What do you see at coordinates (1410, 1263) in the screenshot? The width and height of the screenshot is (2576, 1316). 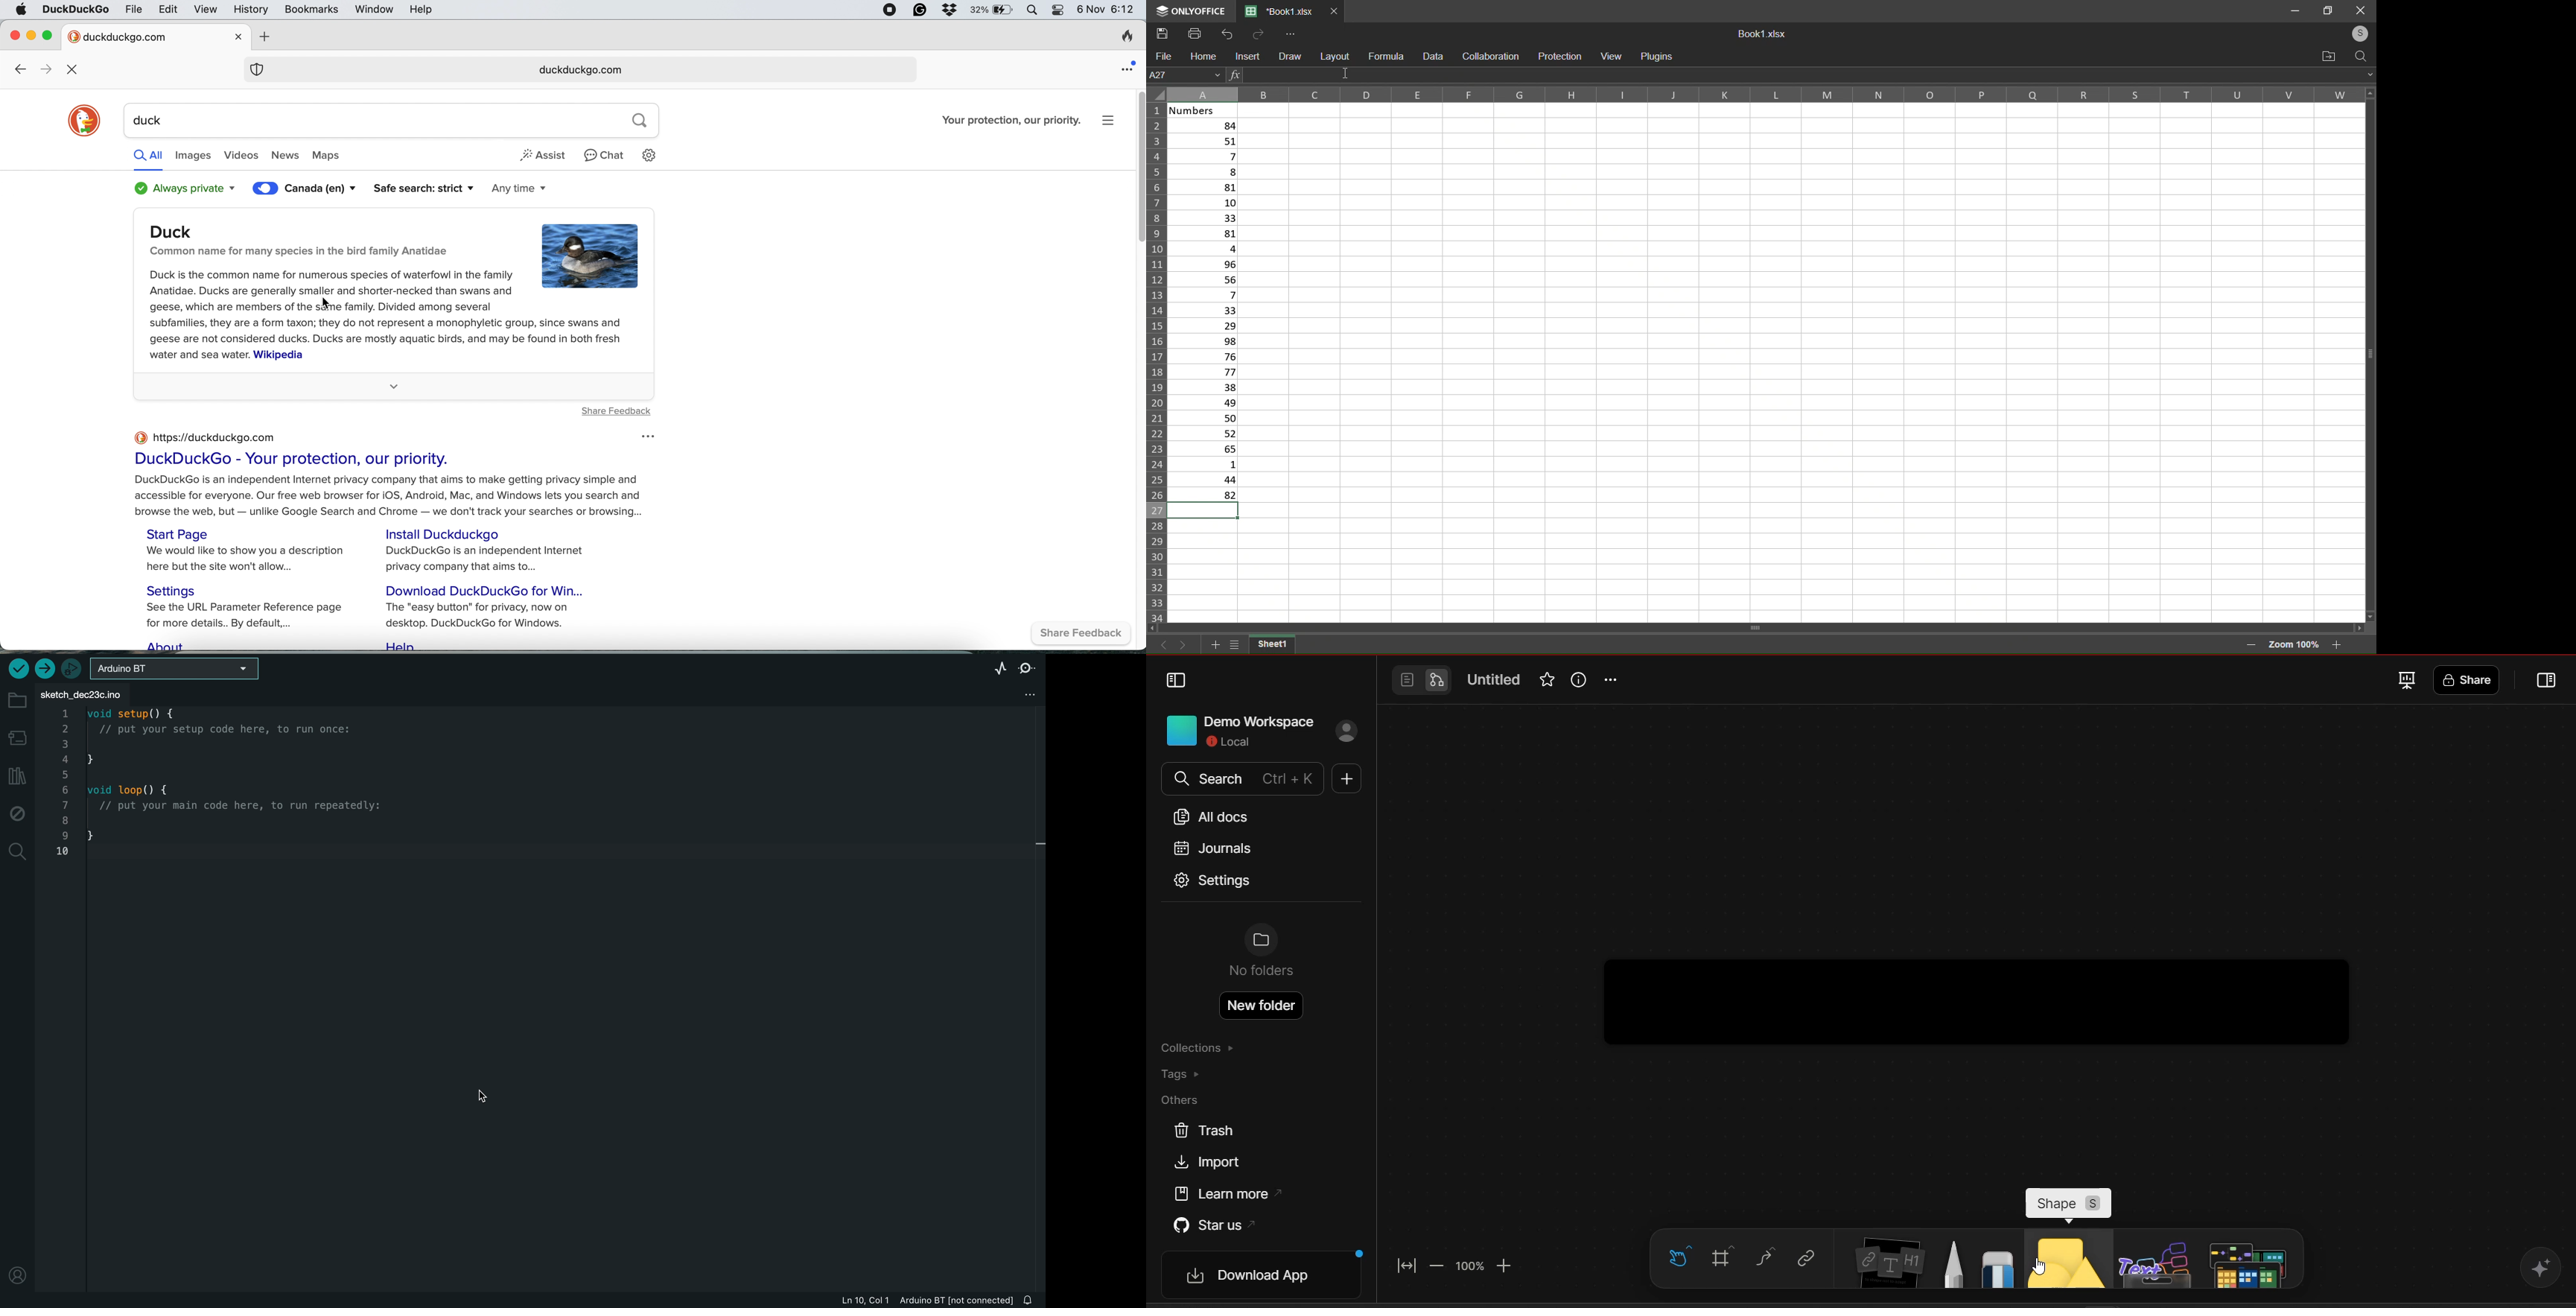 I see `fit to screen` at bounding box center [1410, 1263].